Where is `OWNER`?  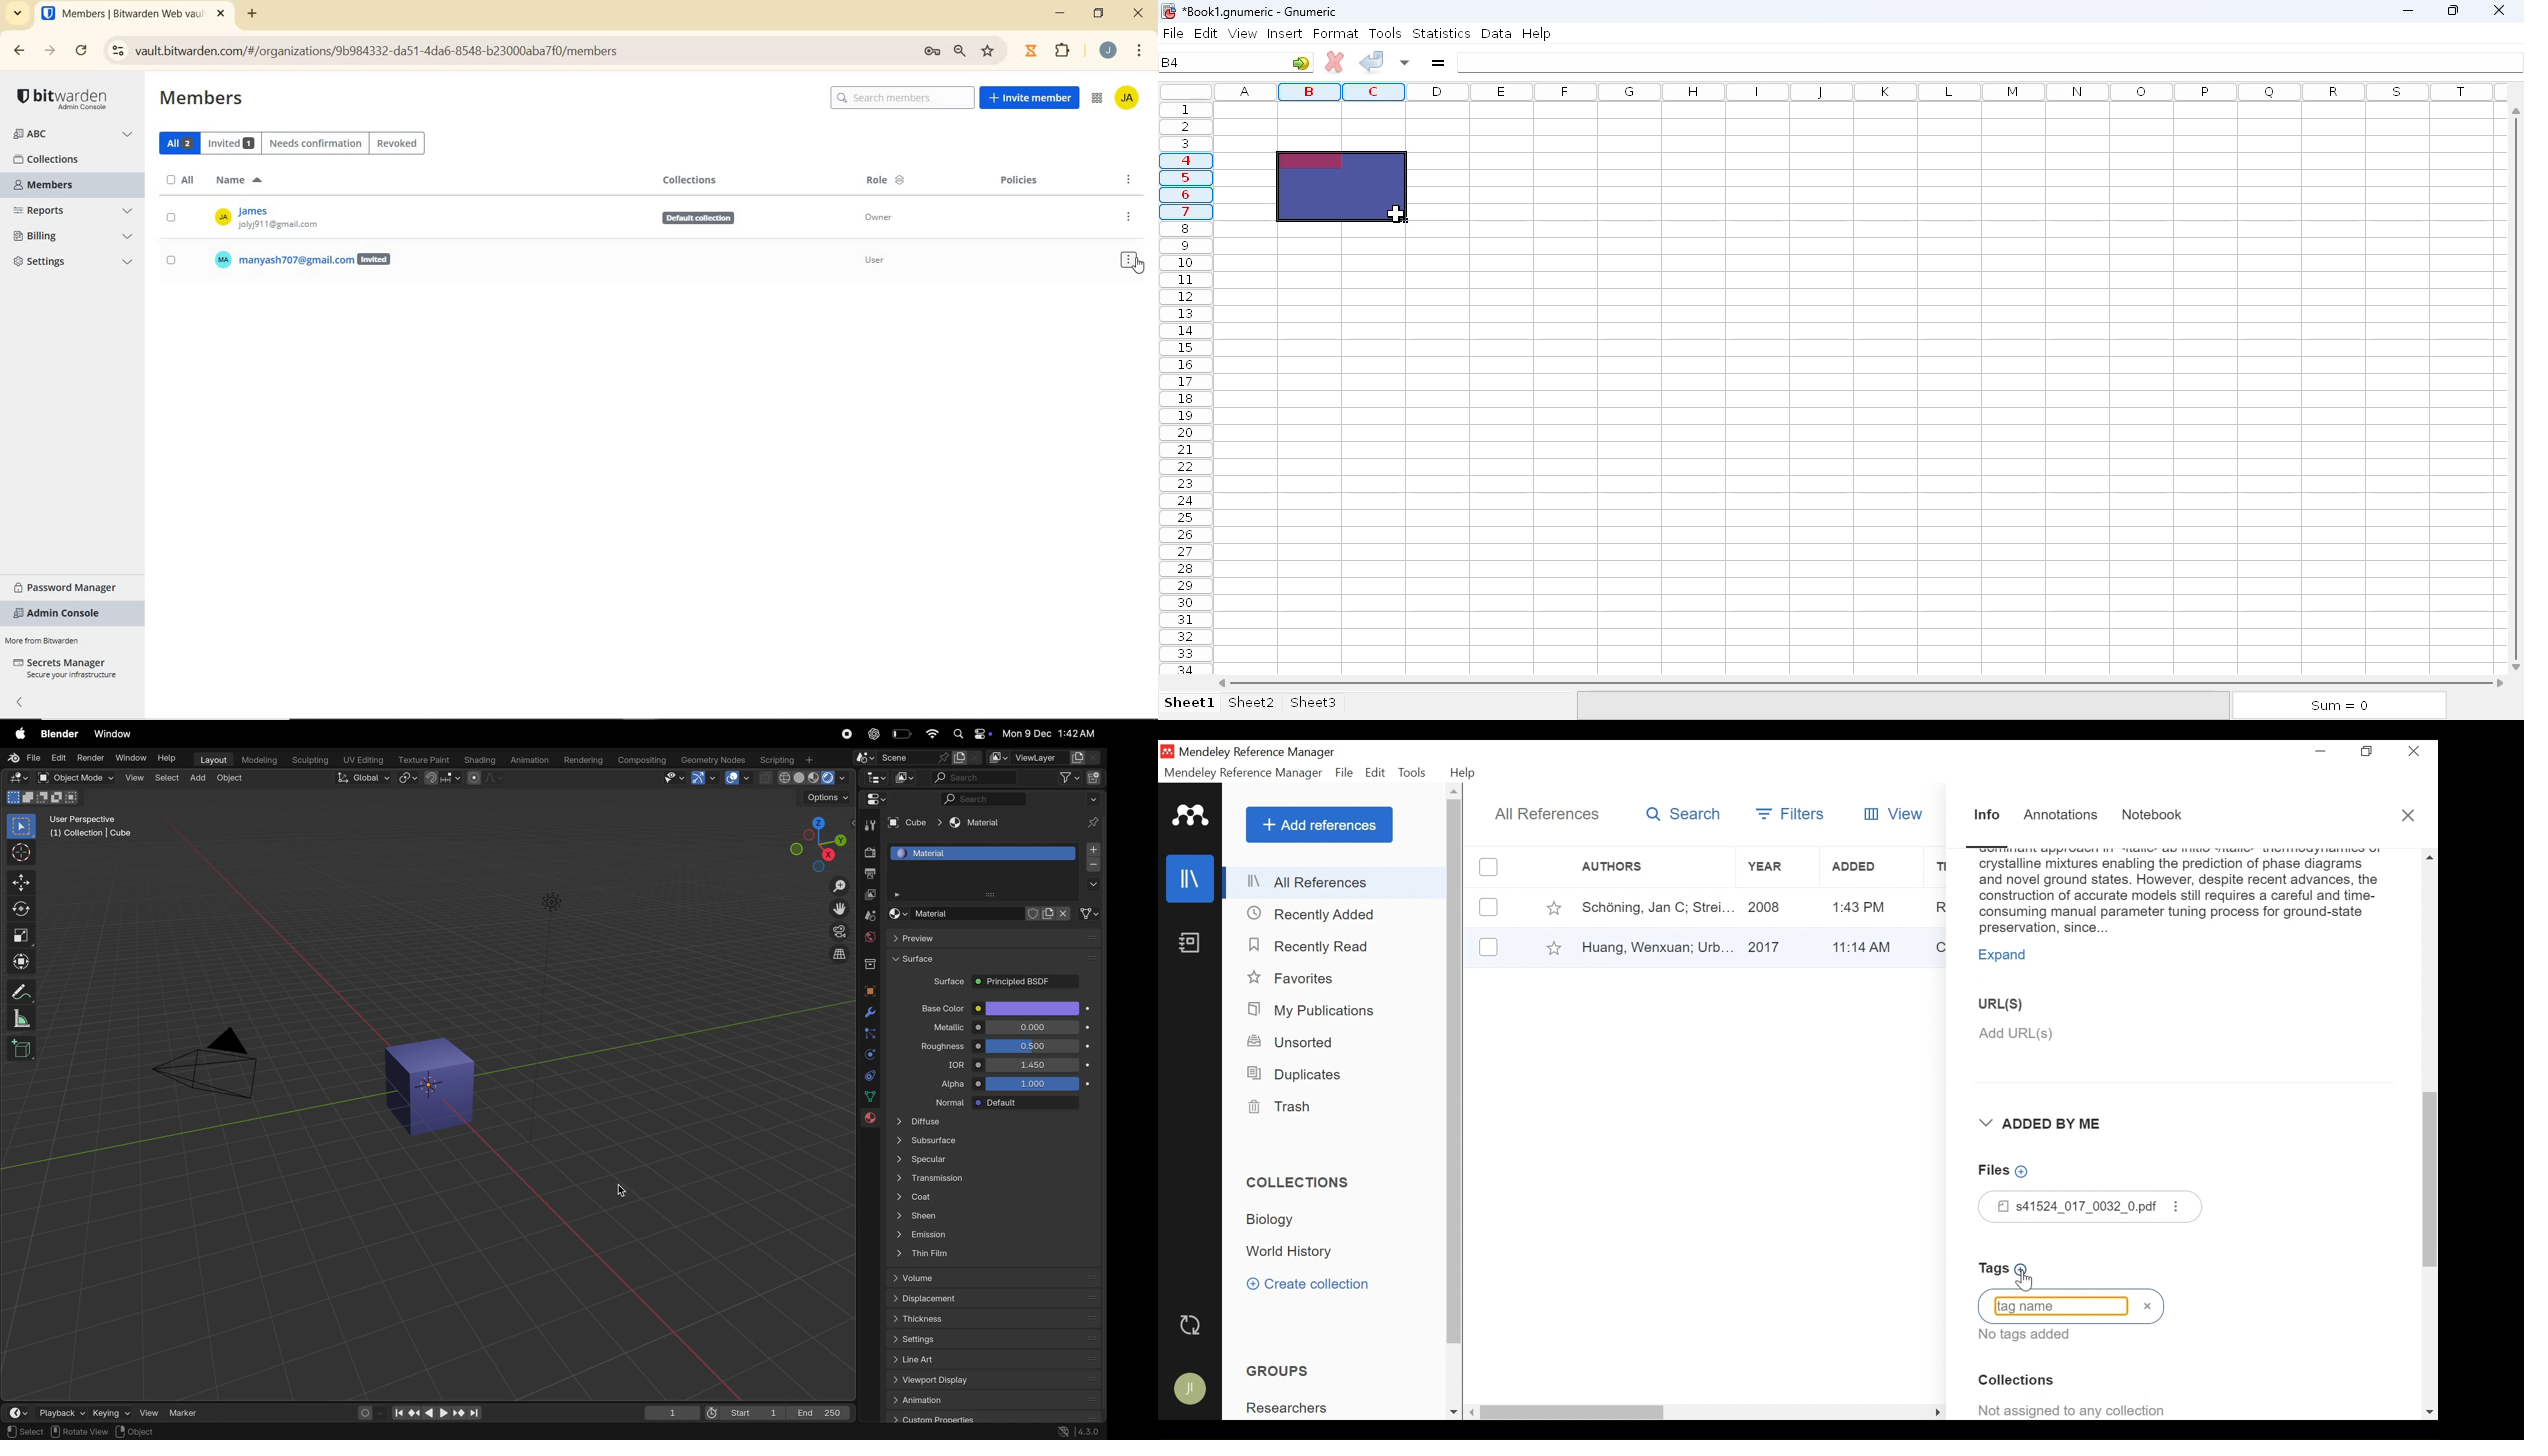
OWNER is located at coordinates (310, 218).